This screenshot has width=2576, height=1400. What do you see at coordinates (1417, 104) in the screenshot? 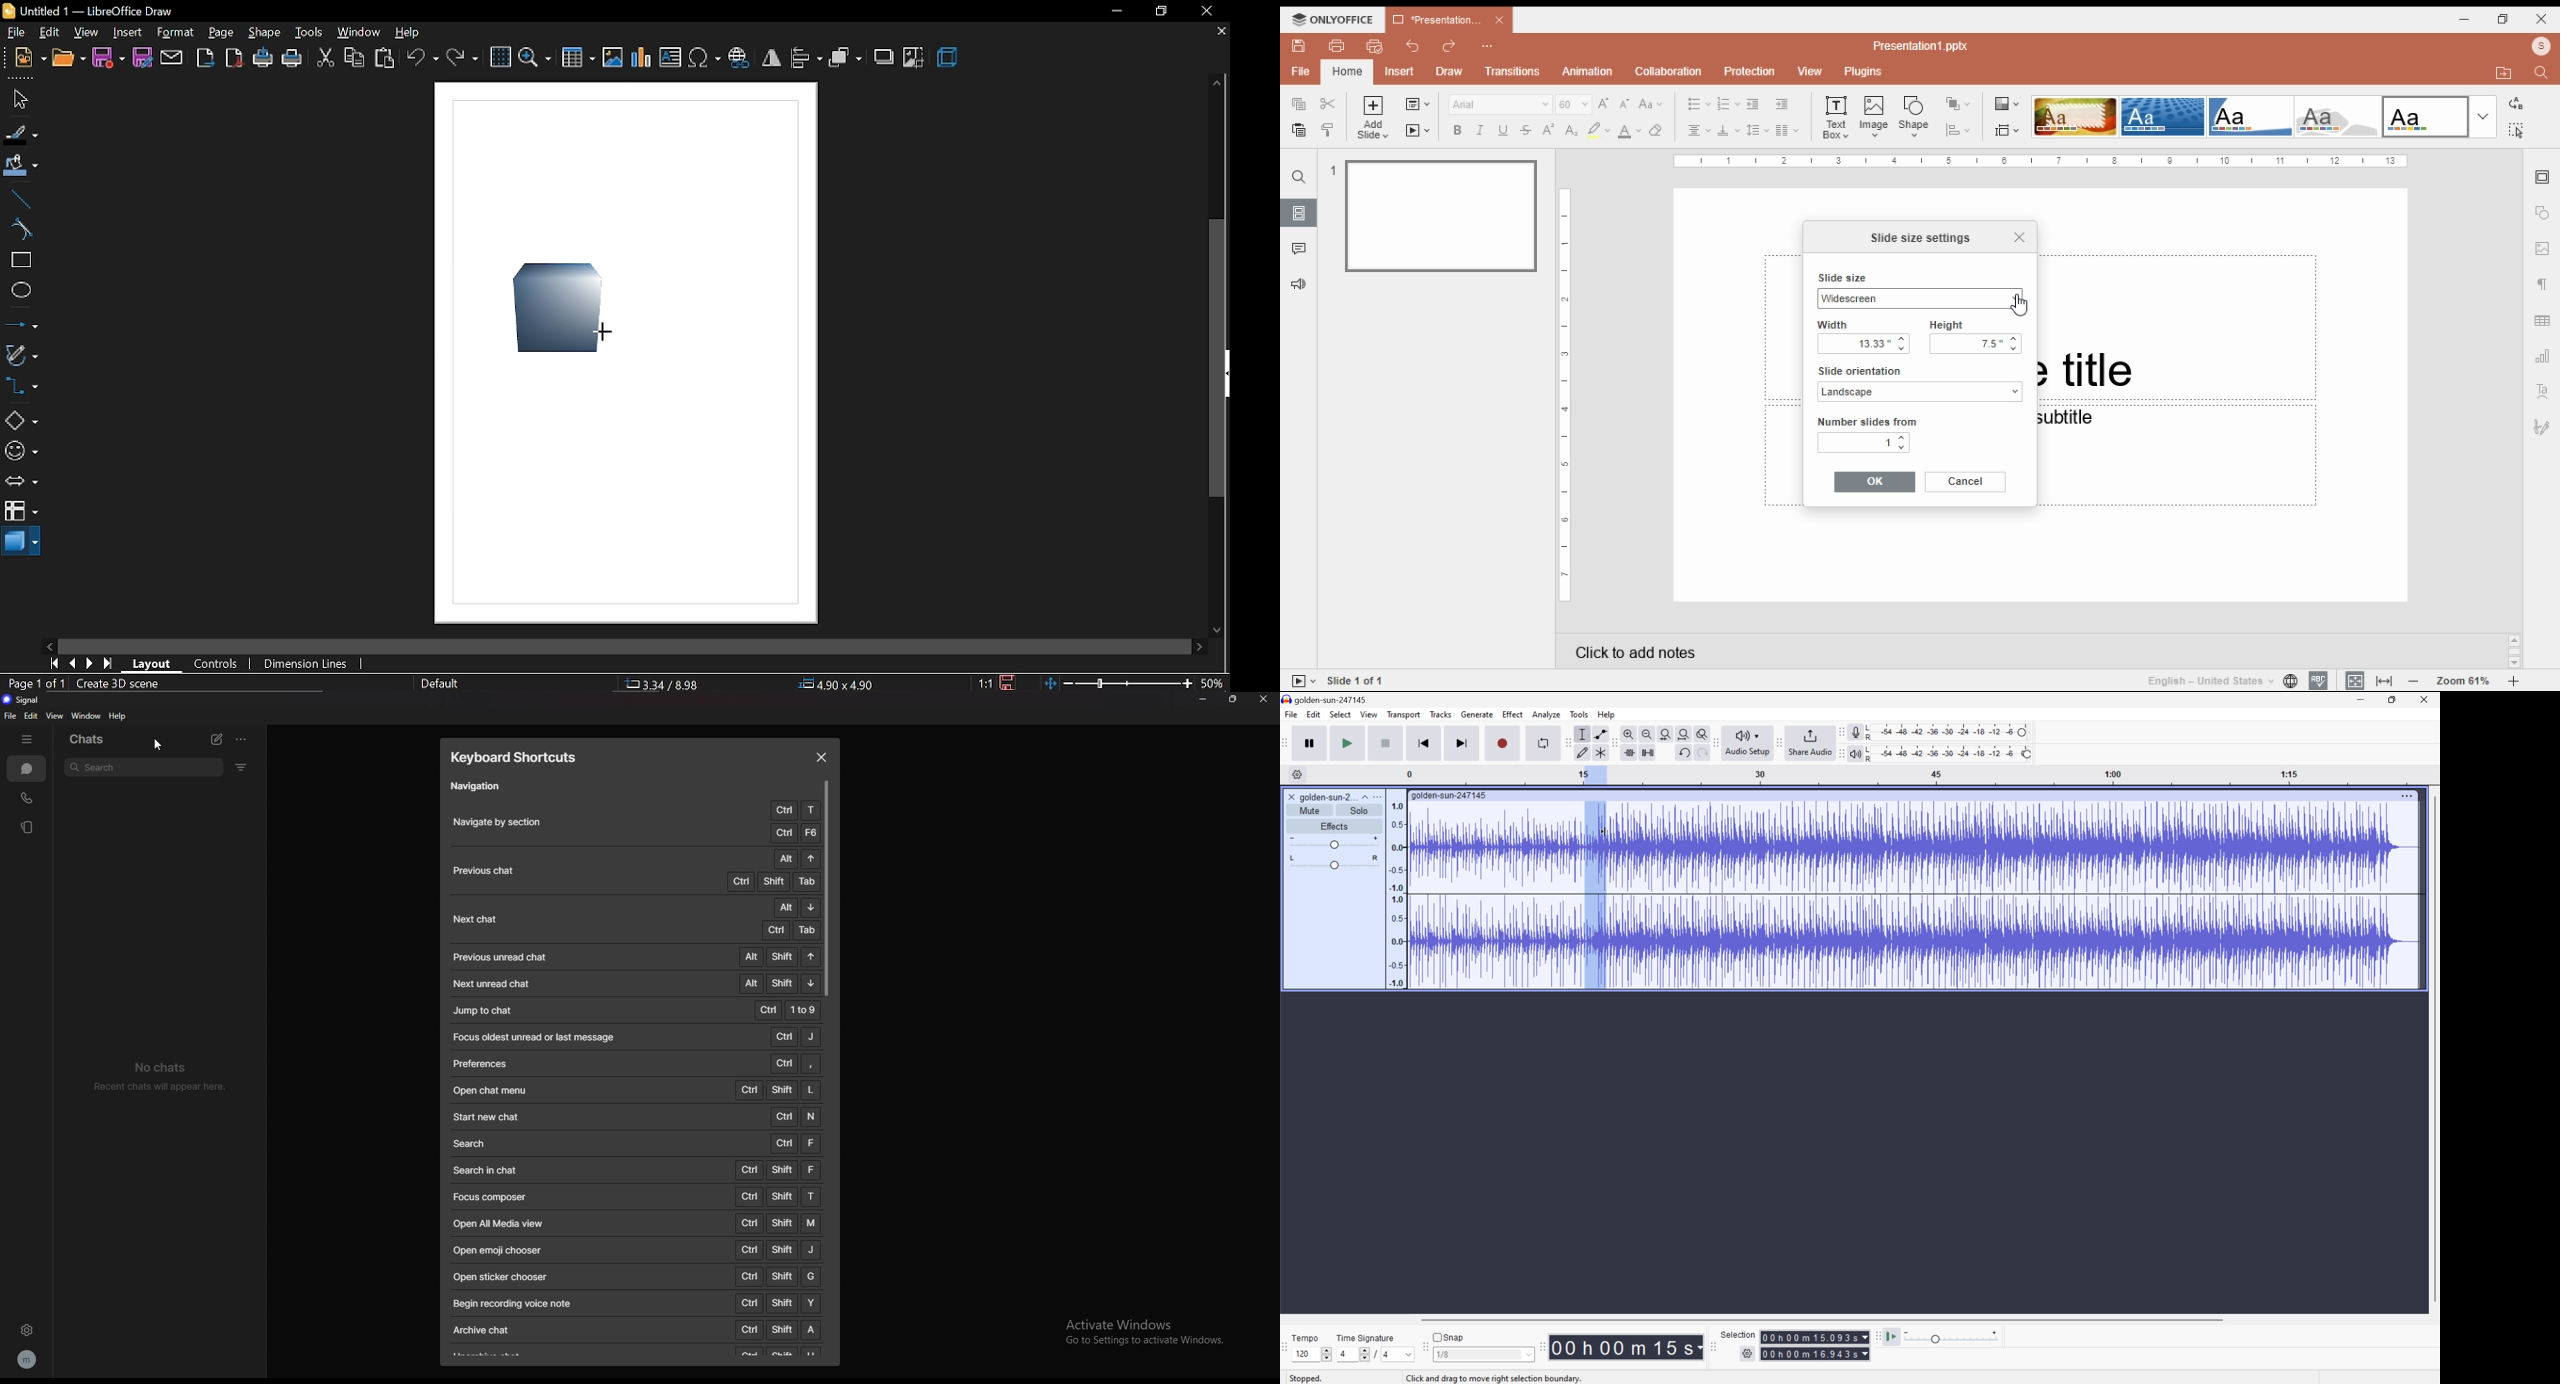
I see `change slide layout` at bounding box center [1417, 104].